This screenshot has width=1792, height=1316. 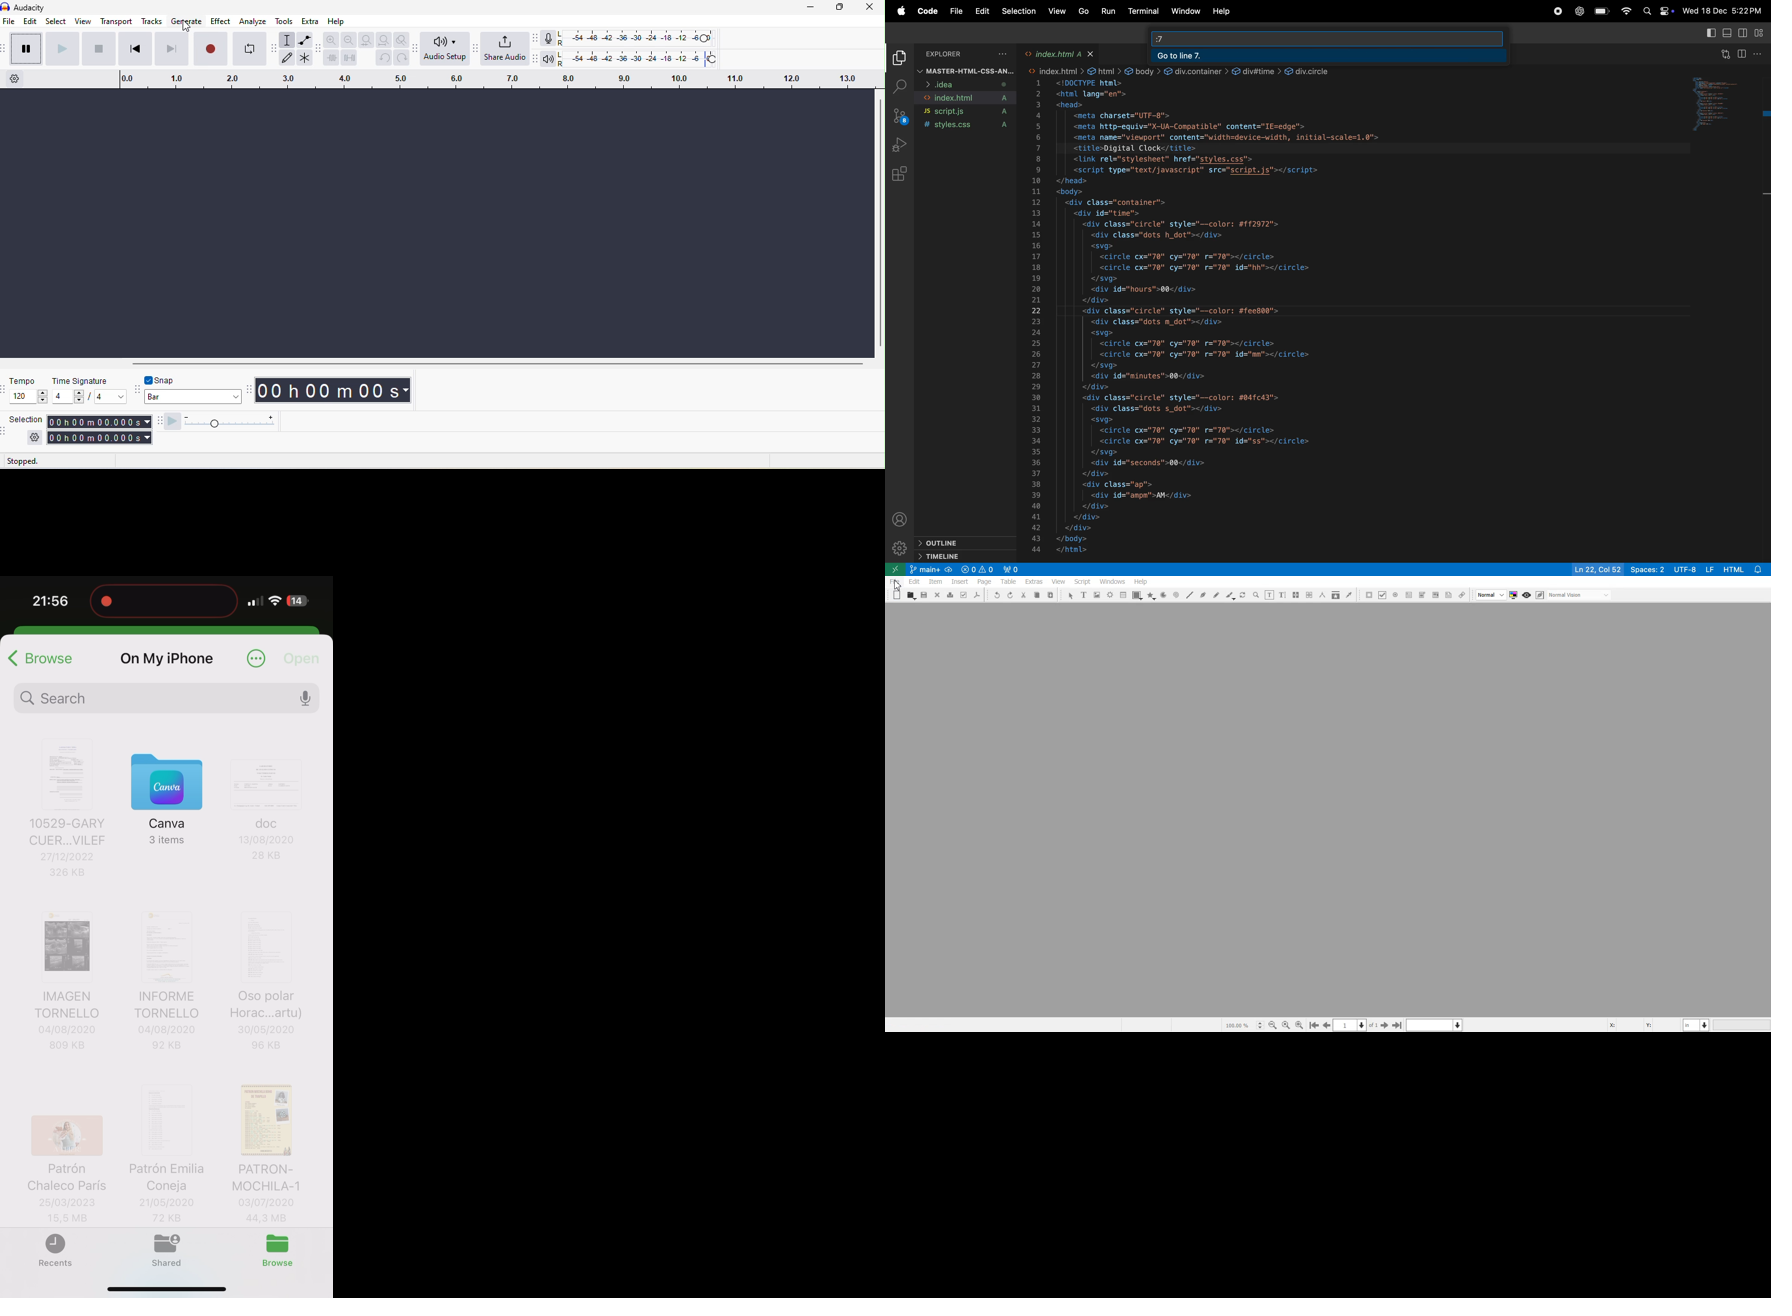 What do you see at coordinates (167, 974) in the screenshot?
I see `INFORME
TORNELLO` at bounding box center [167, 974].